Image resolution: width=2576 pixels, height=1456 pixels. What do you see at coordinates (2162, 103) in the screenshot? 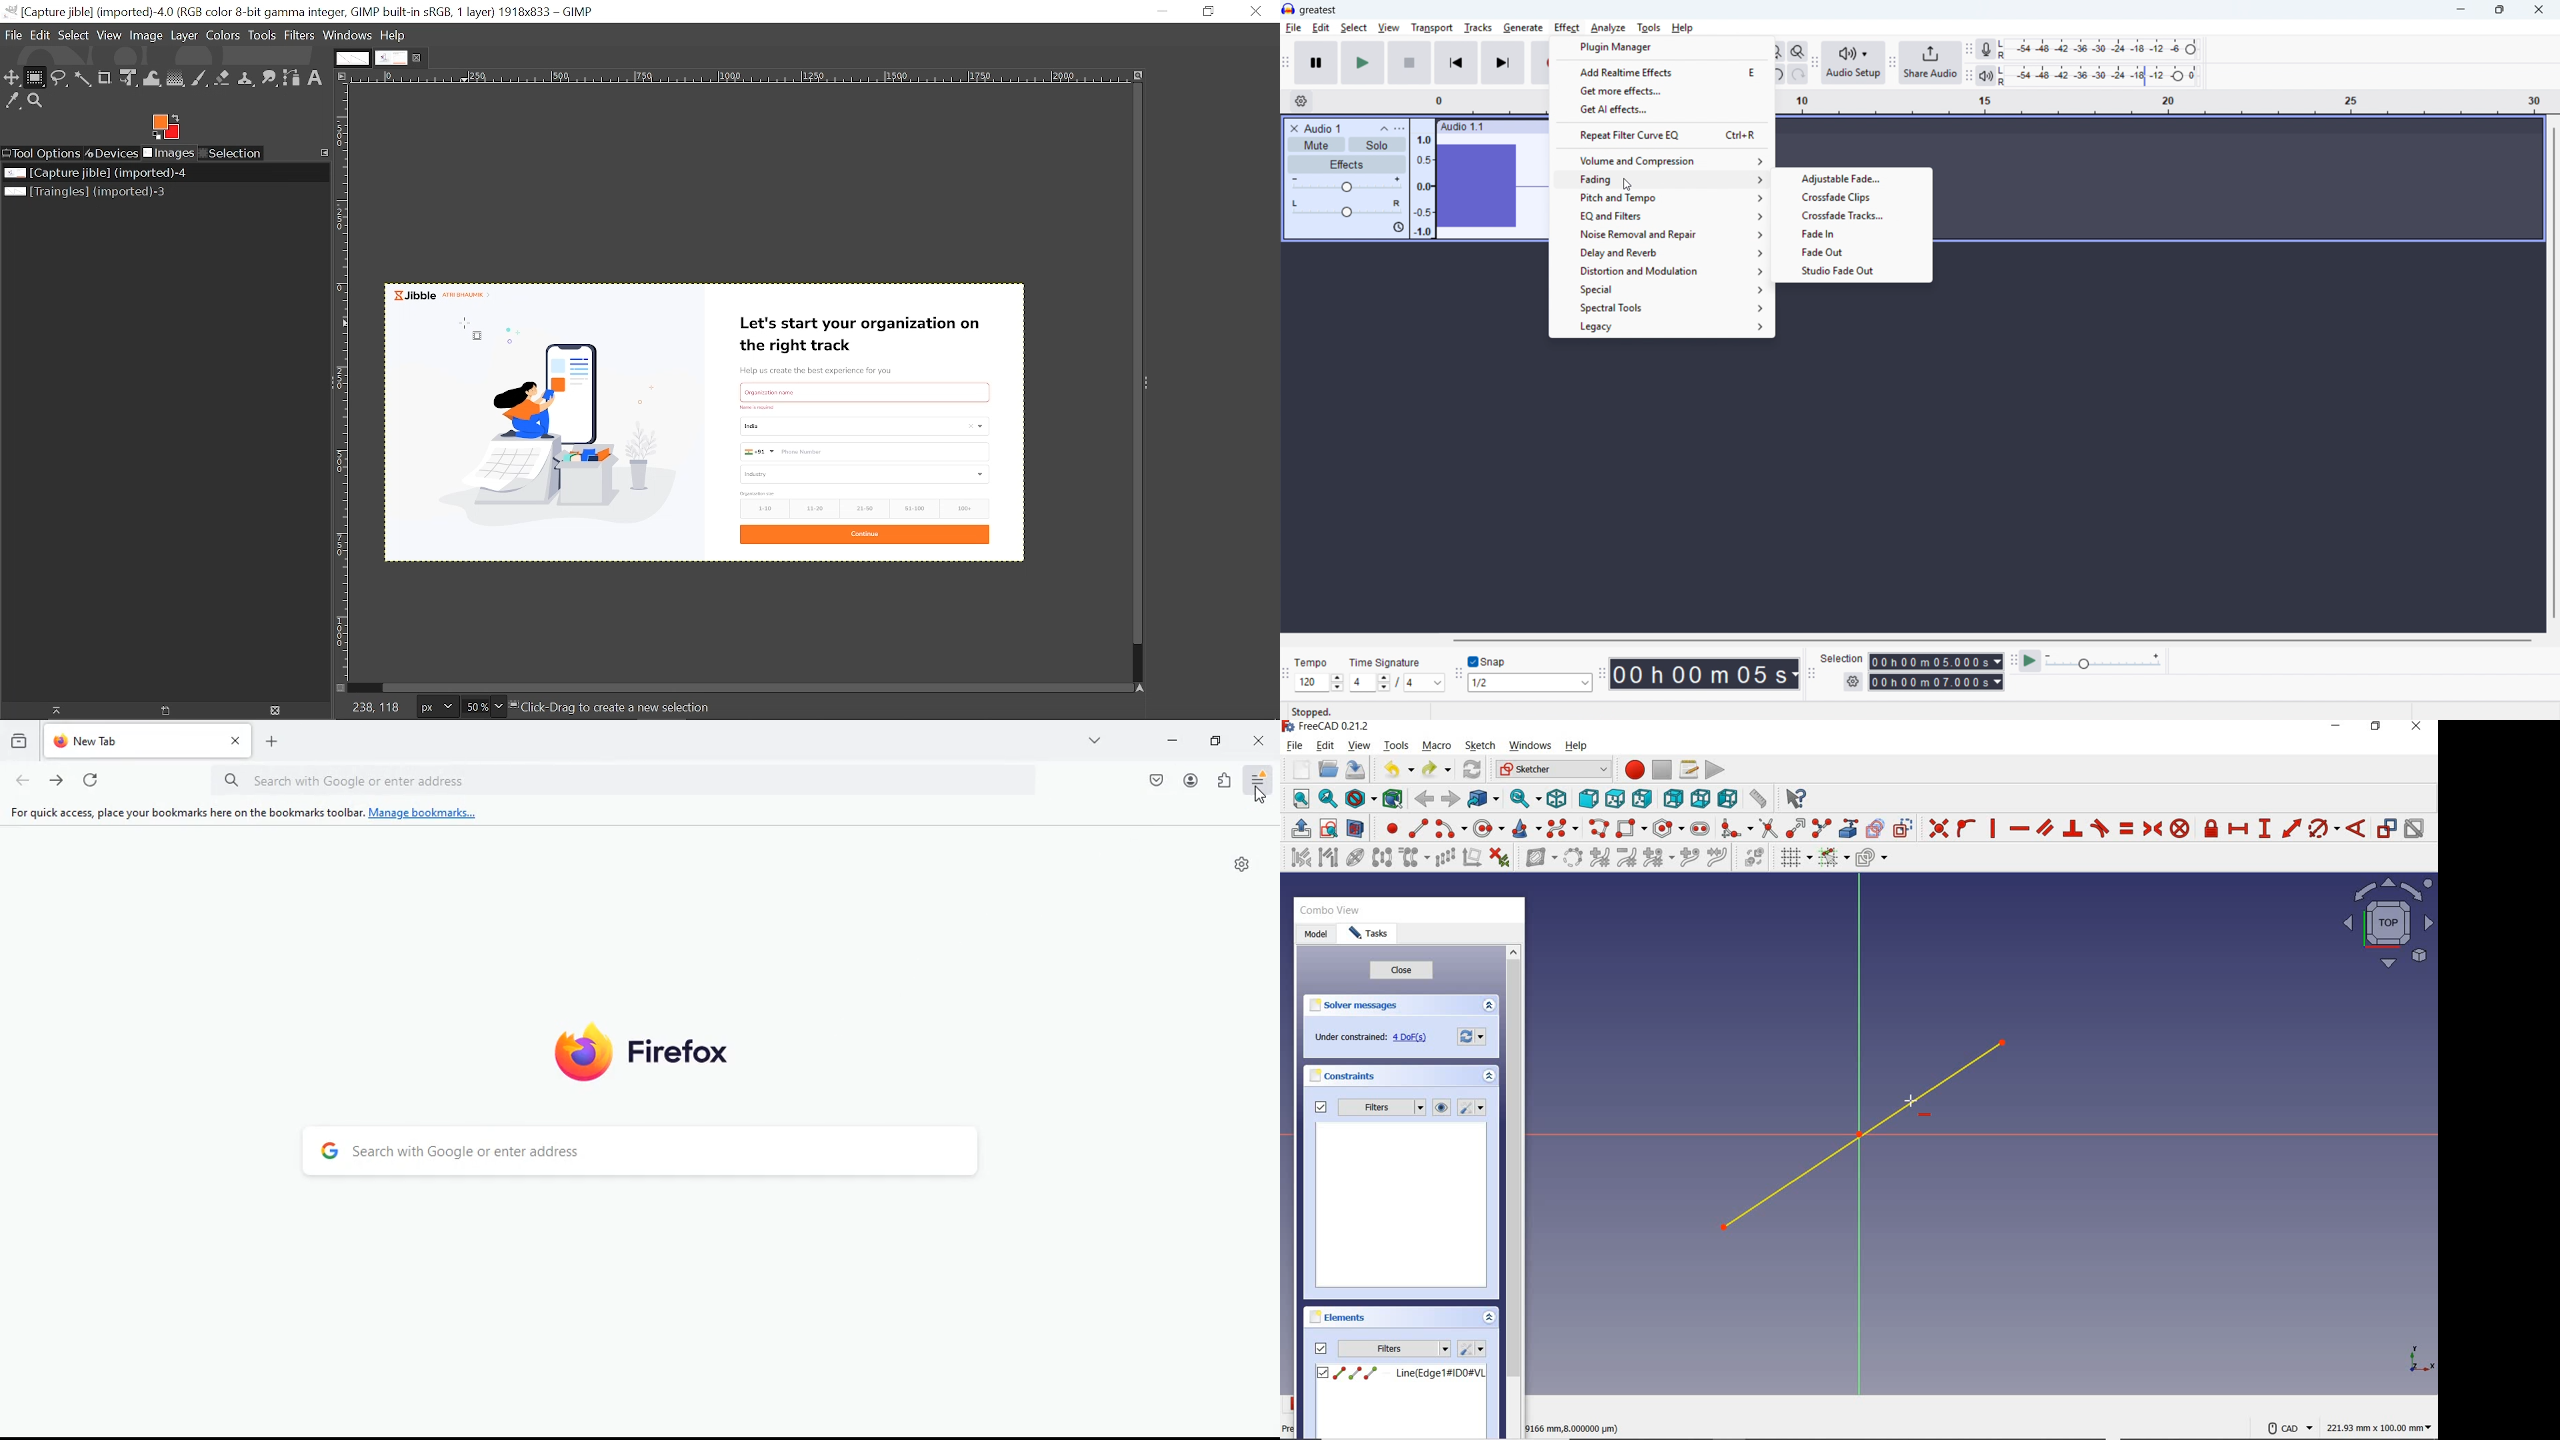
I see `Timeline ` at bounding box center [2162, 103].